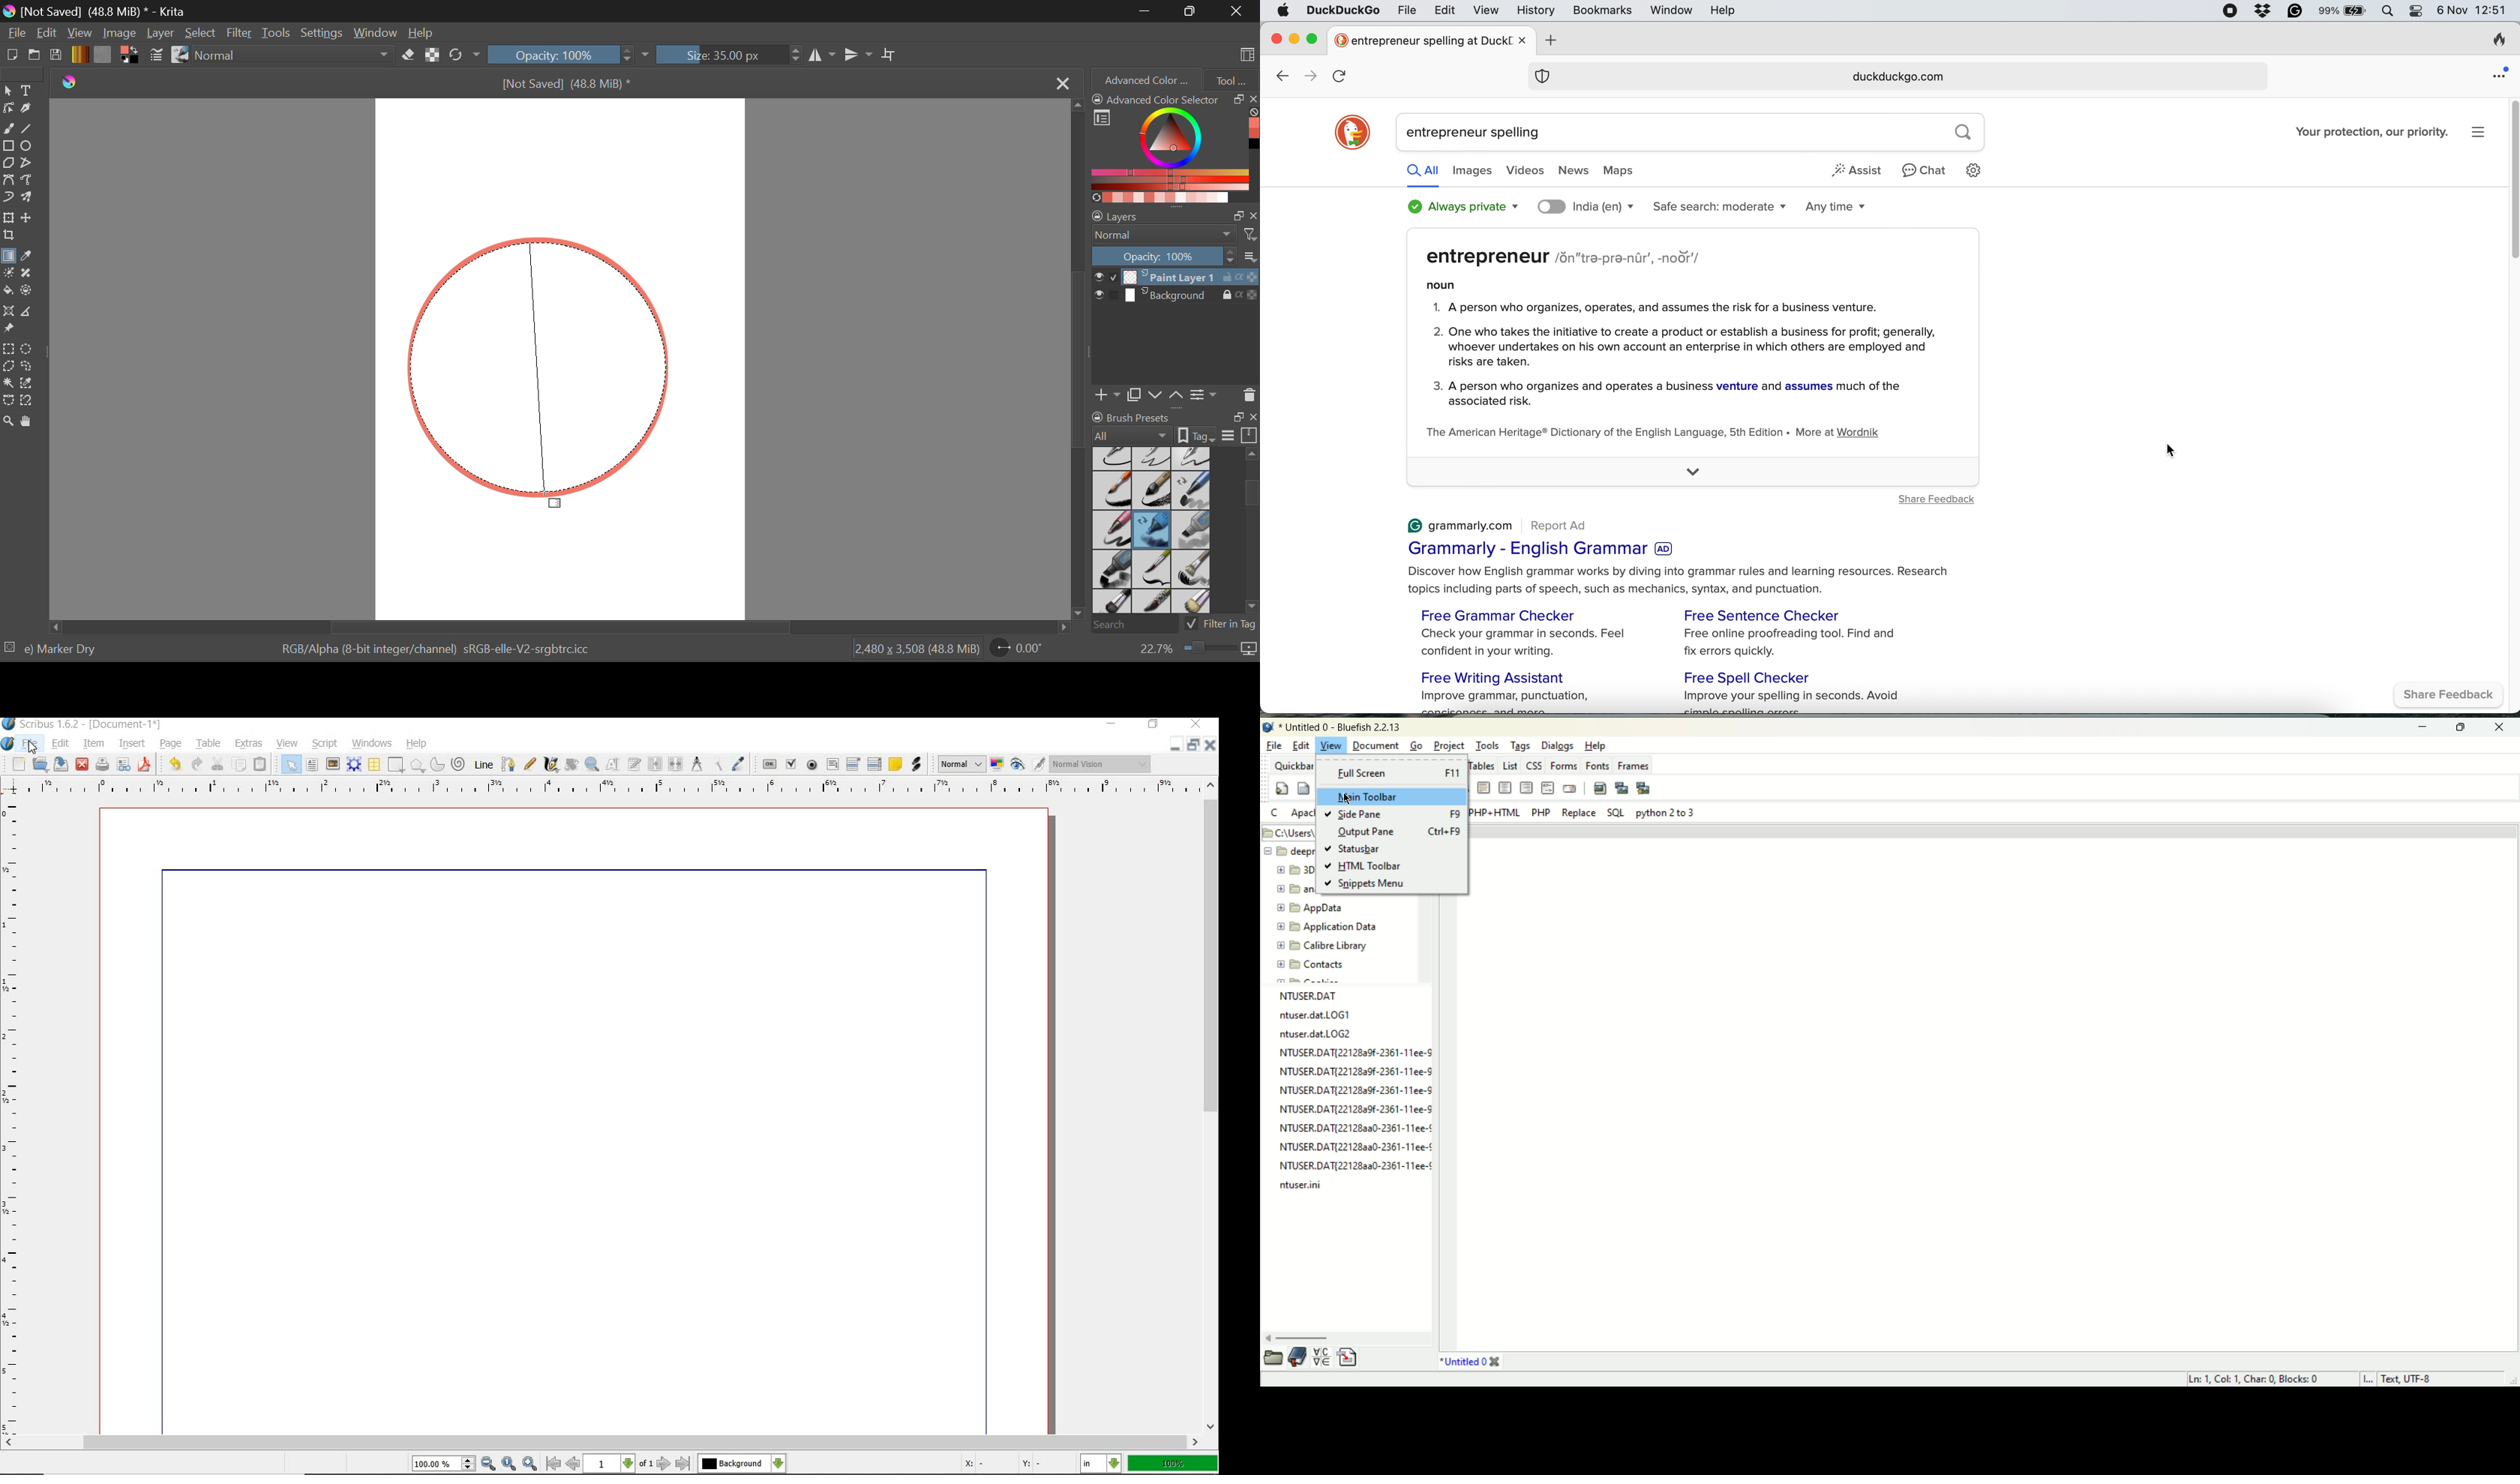 This screenshot has height=1484, width=2520. I want to click on center, so click(1505, 787).